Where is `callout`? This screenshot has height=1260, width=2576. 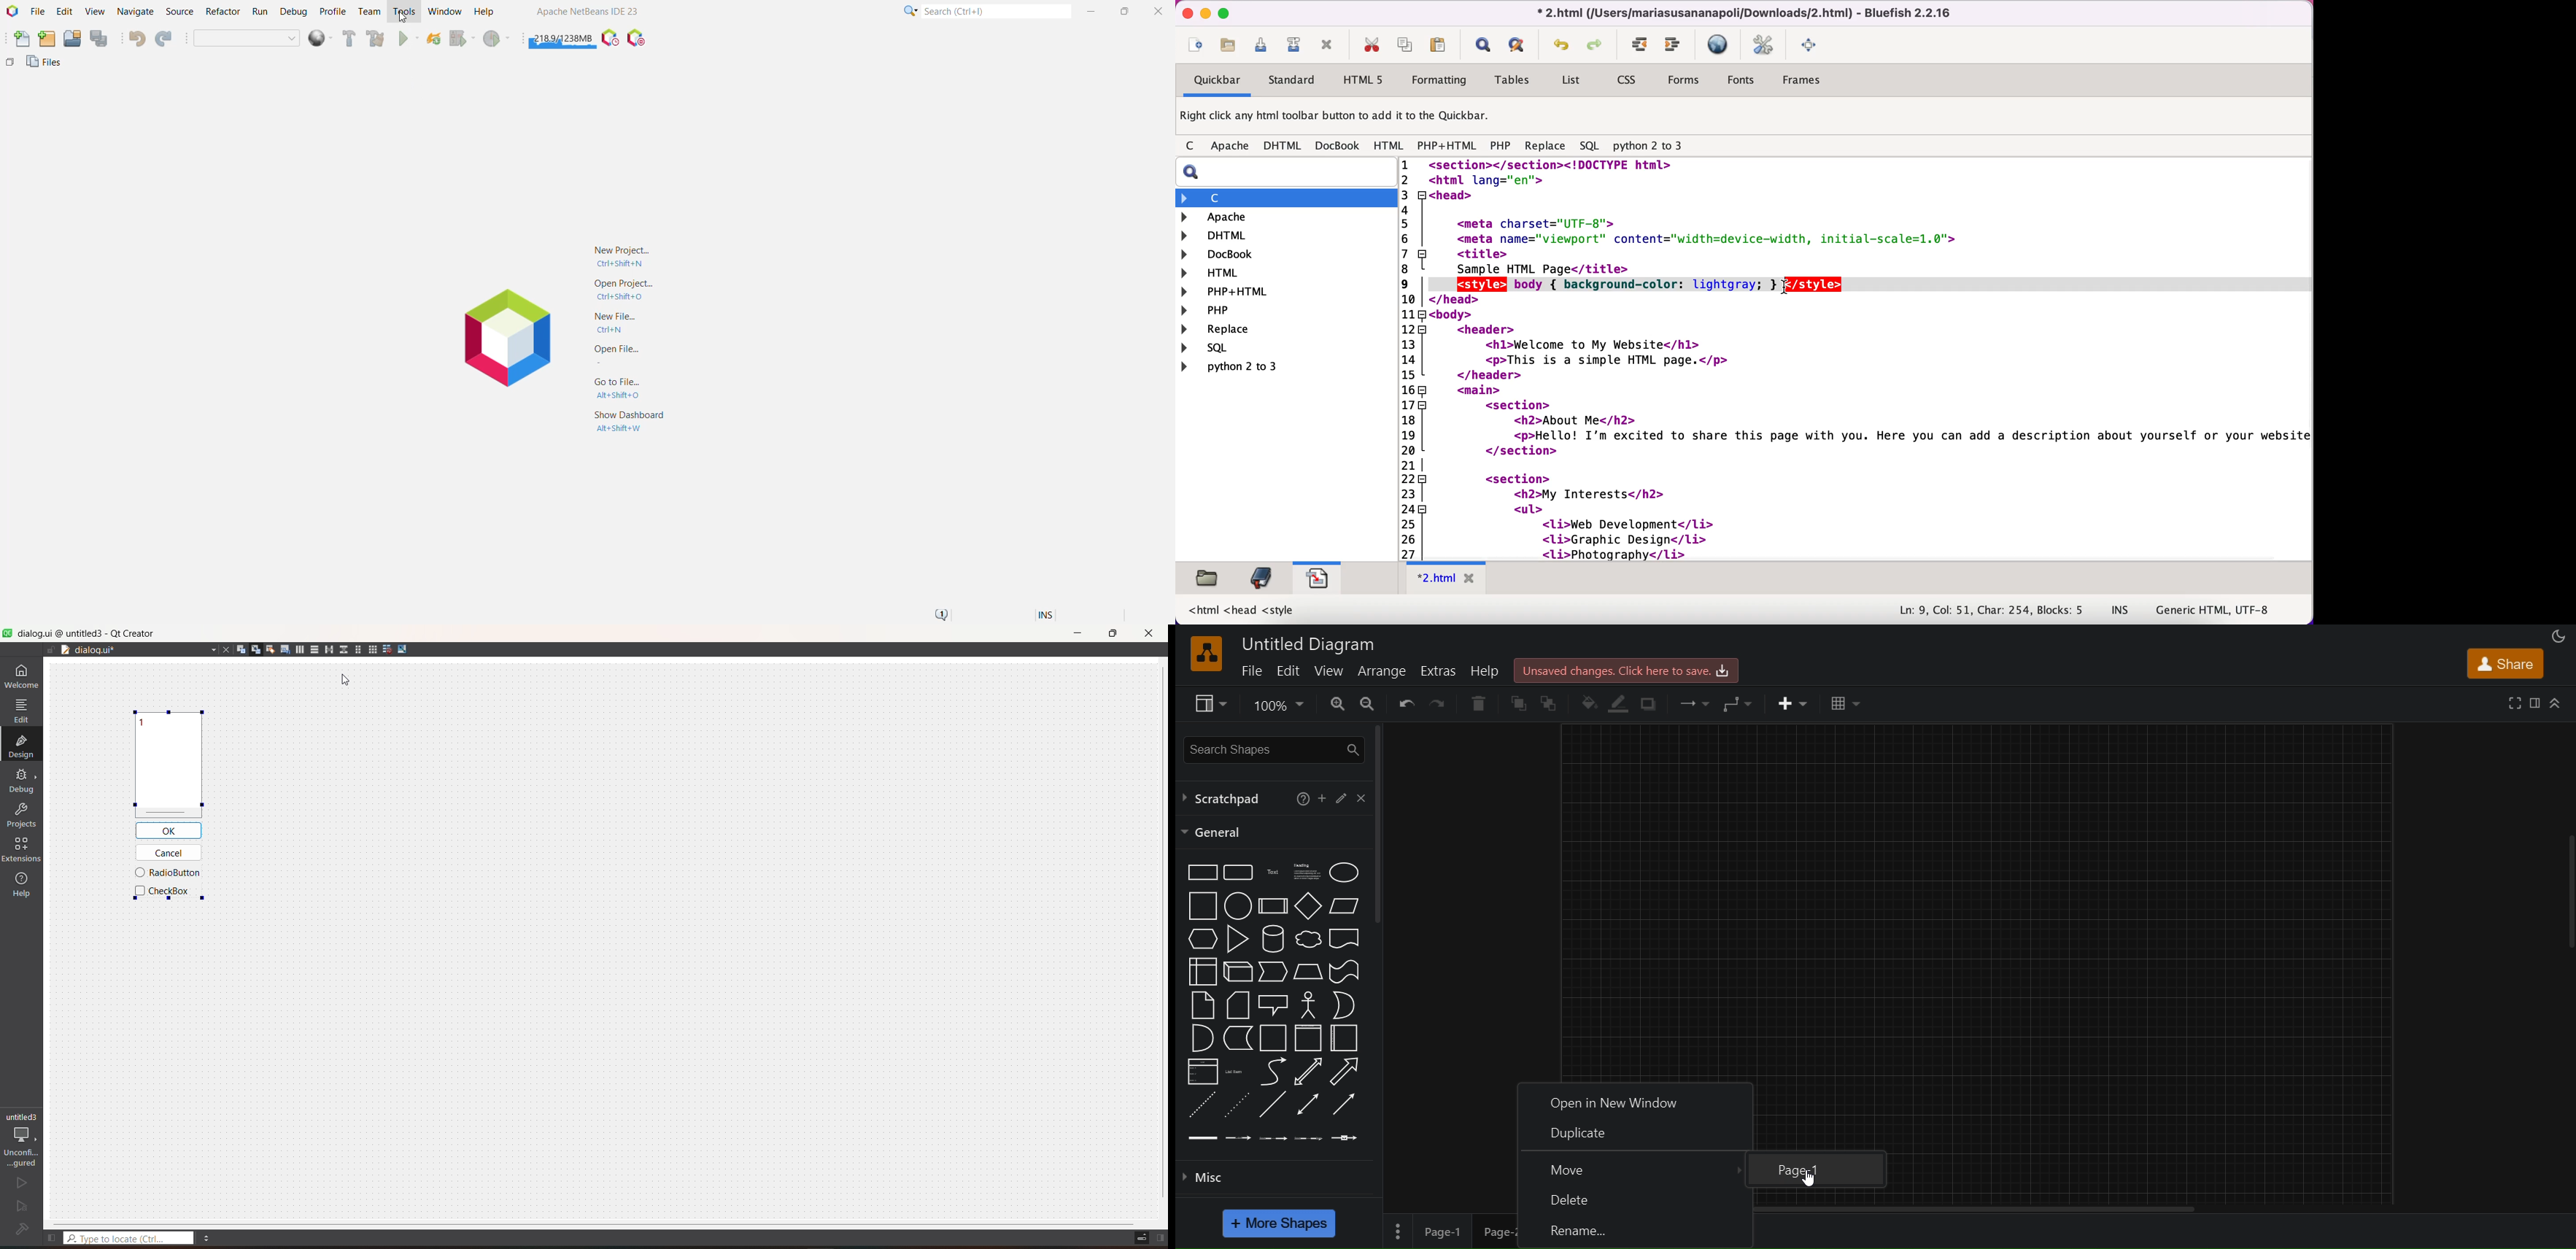
callout is located at coordinates (1273, 1004).